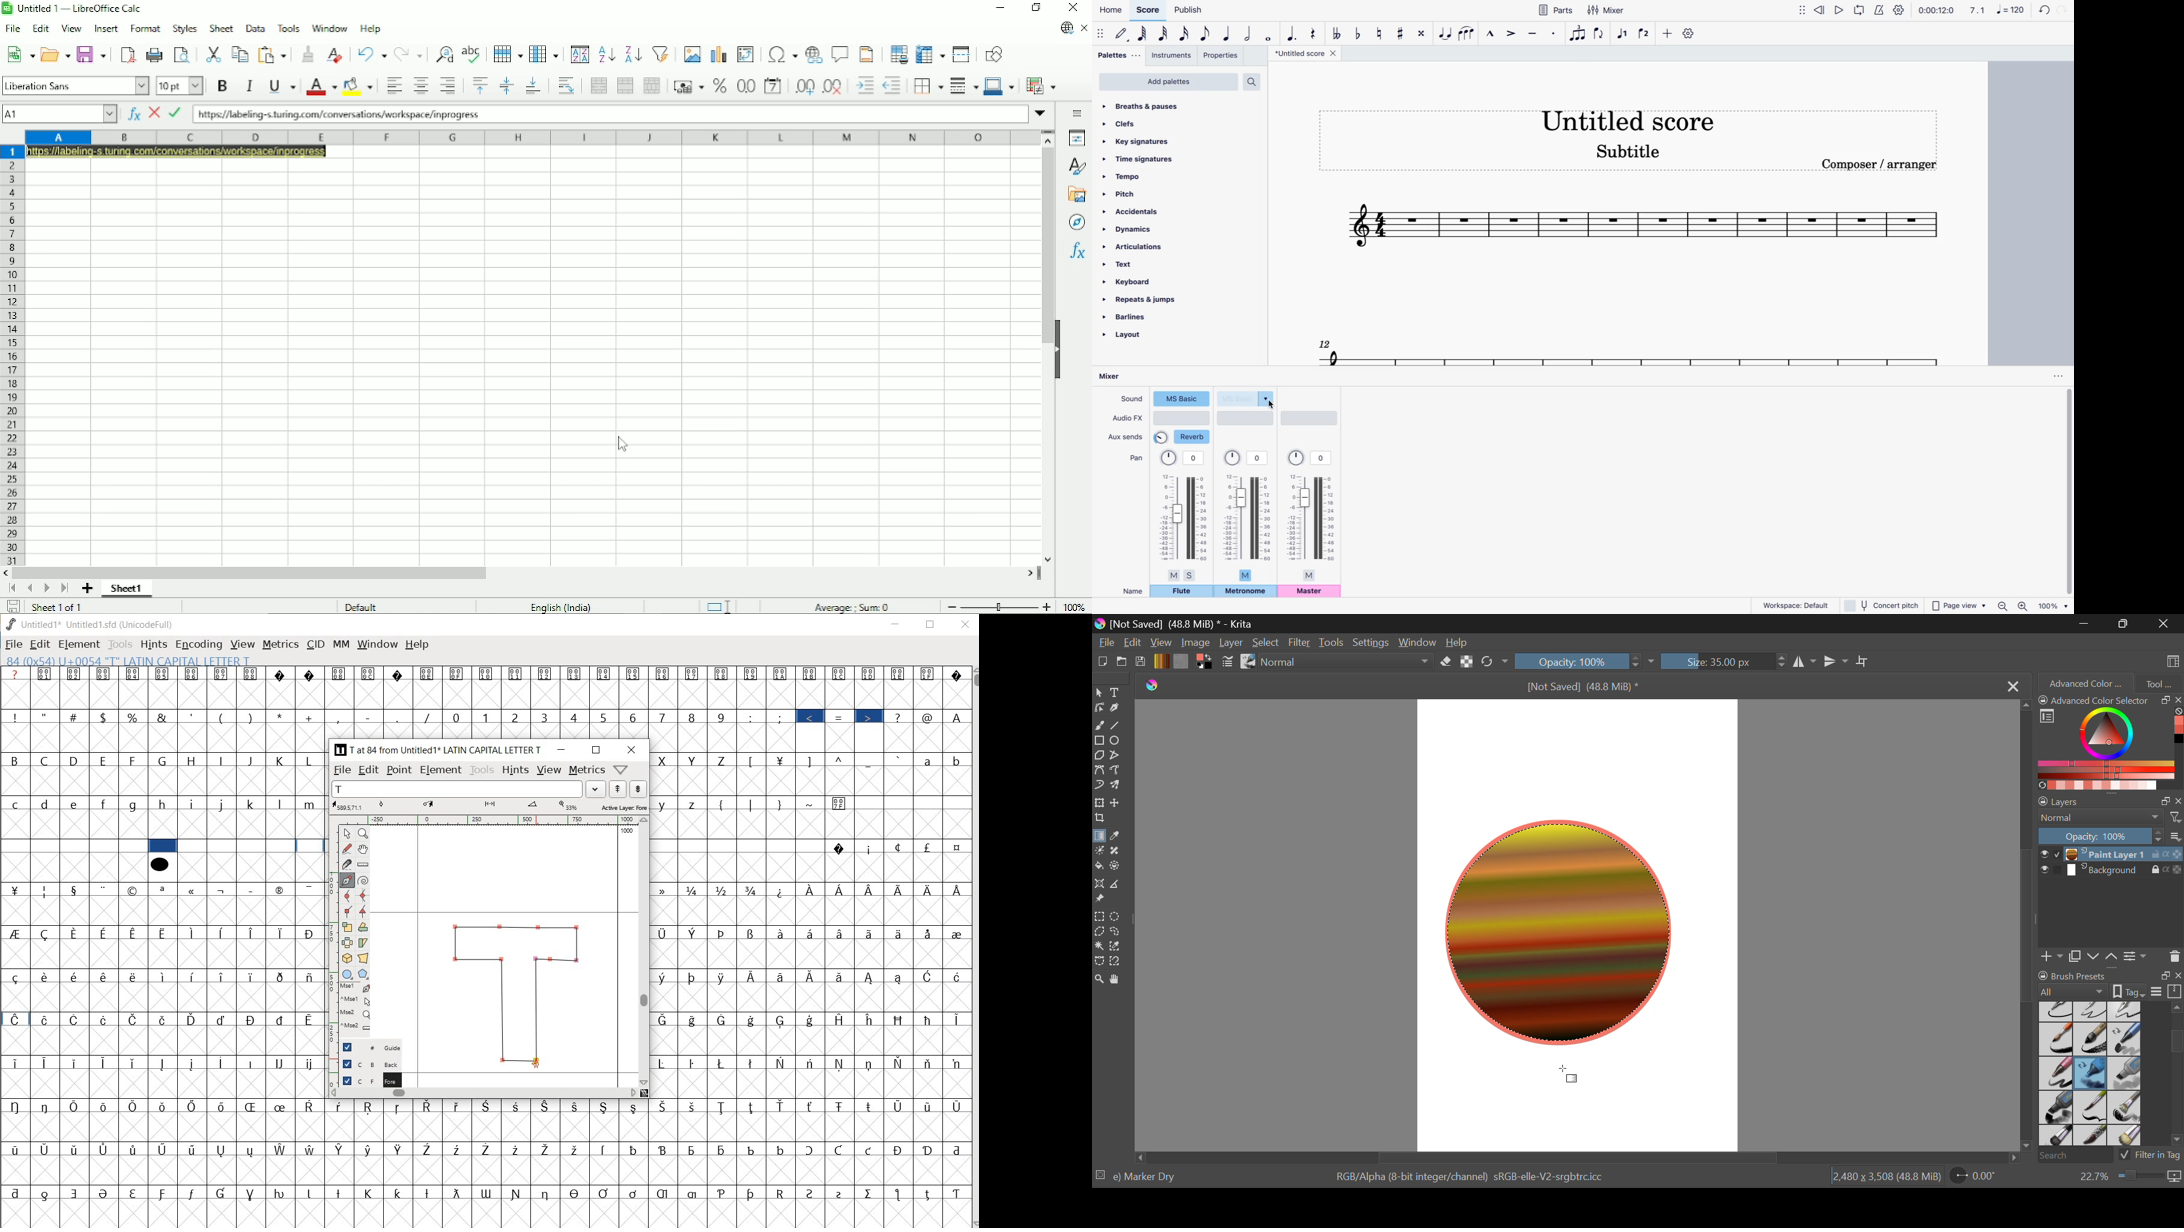  Describe the element at coordinates (900, 673) in the screenshot. I see `Symbol` at that location.